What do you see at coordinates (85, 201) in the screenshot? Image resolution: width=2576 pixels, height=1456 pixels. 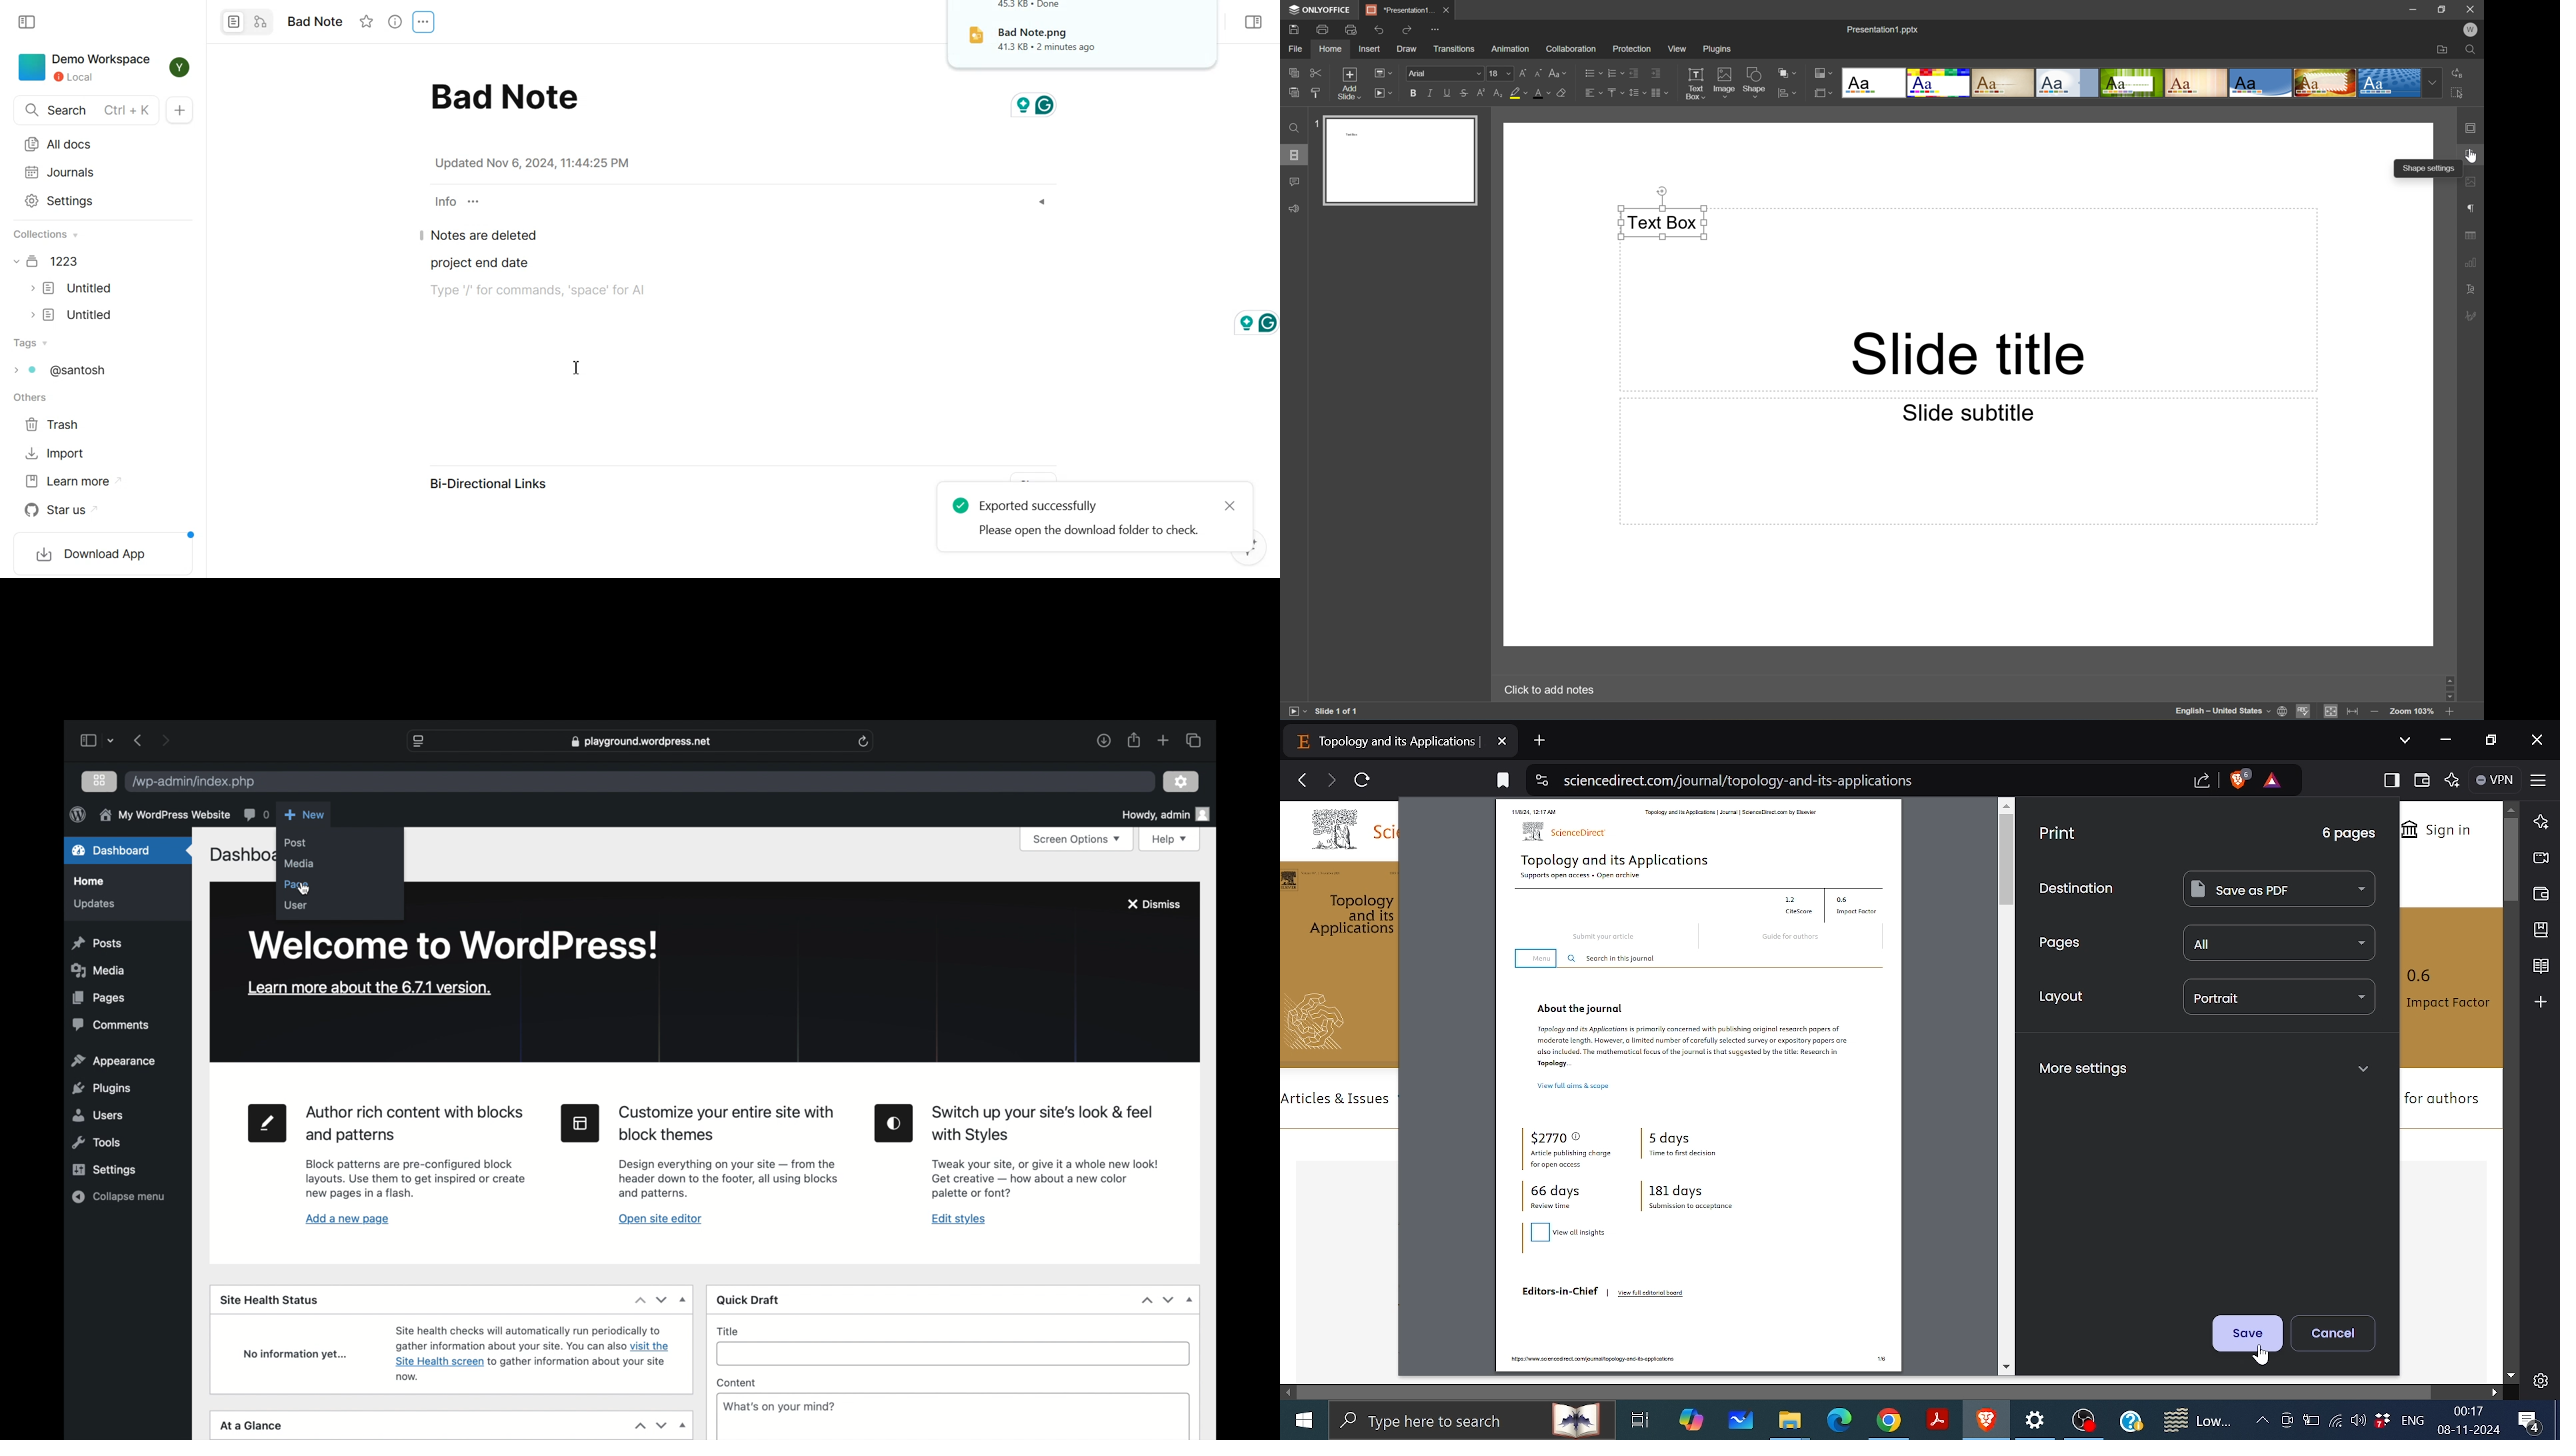 I see `Settings` at bounding box center [85, 201].